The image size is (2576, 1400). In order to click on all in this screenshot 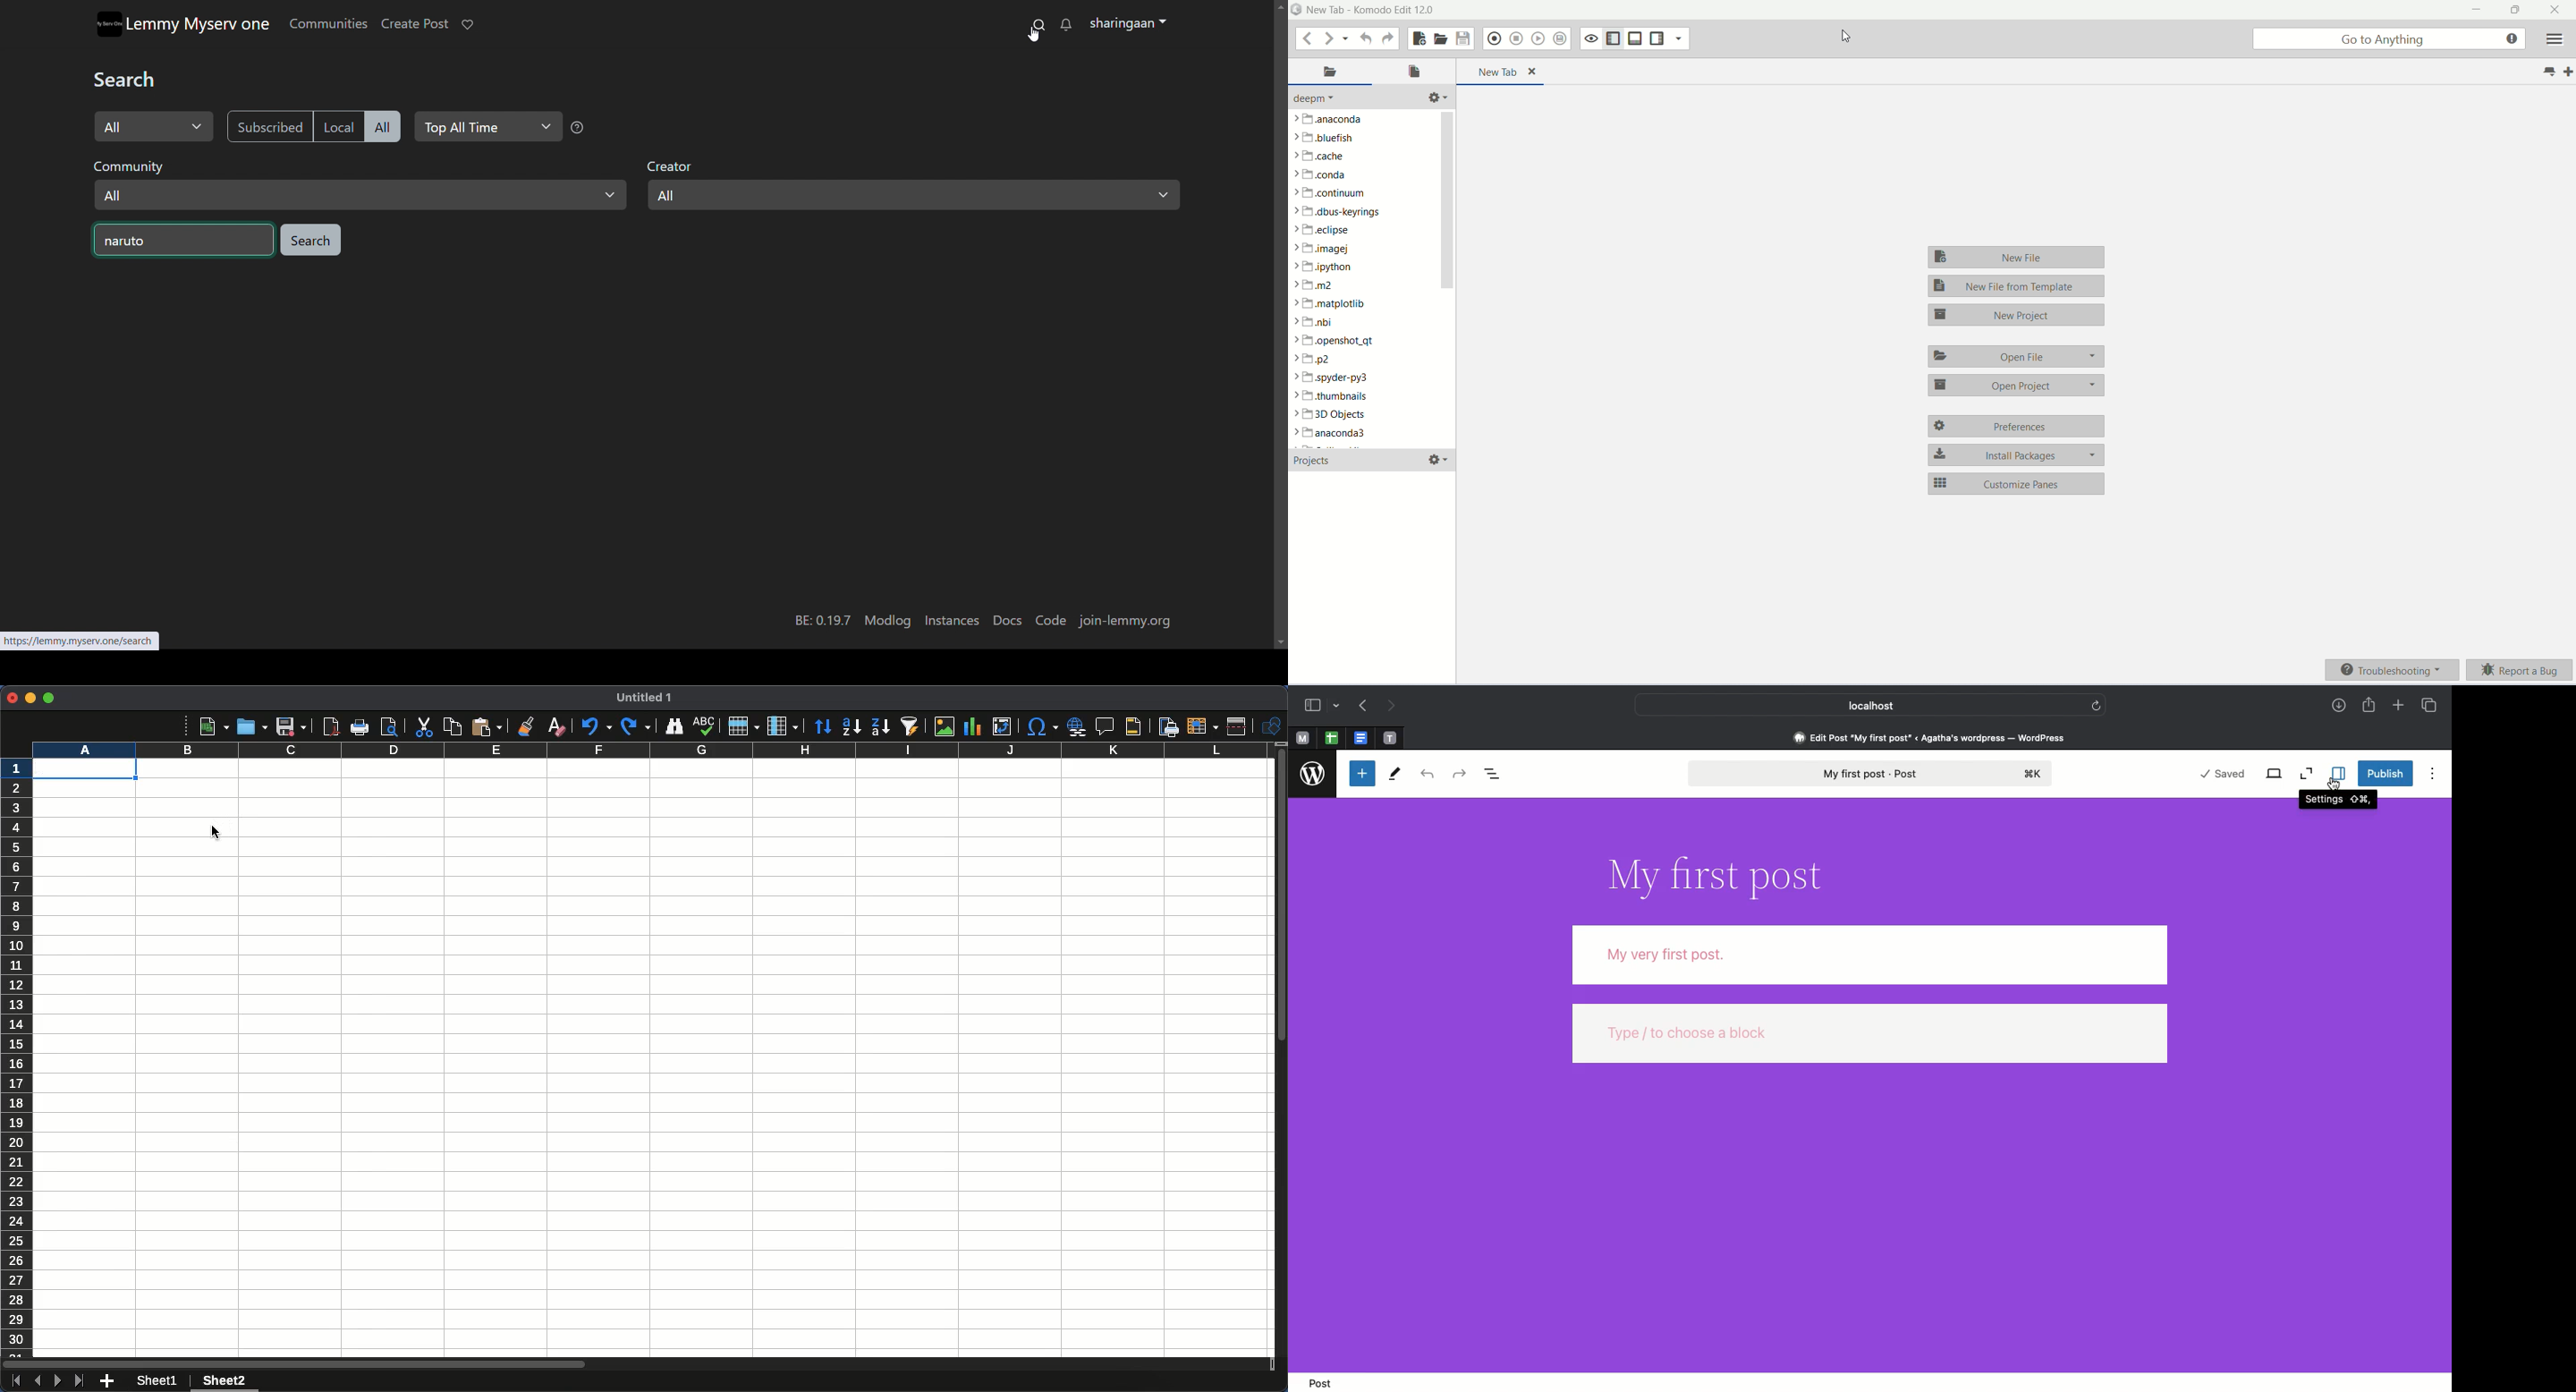, I will do `click(382, 126)`.